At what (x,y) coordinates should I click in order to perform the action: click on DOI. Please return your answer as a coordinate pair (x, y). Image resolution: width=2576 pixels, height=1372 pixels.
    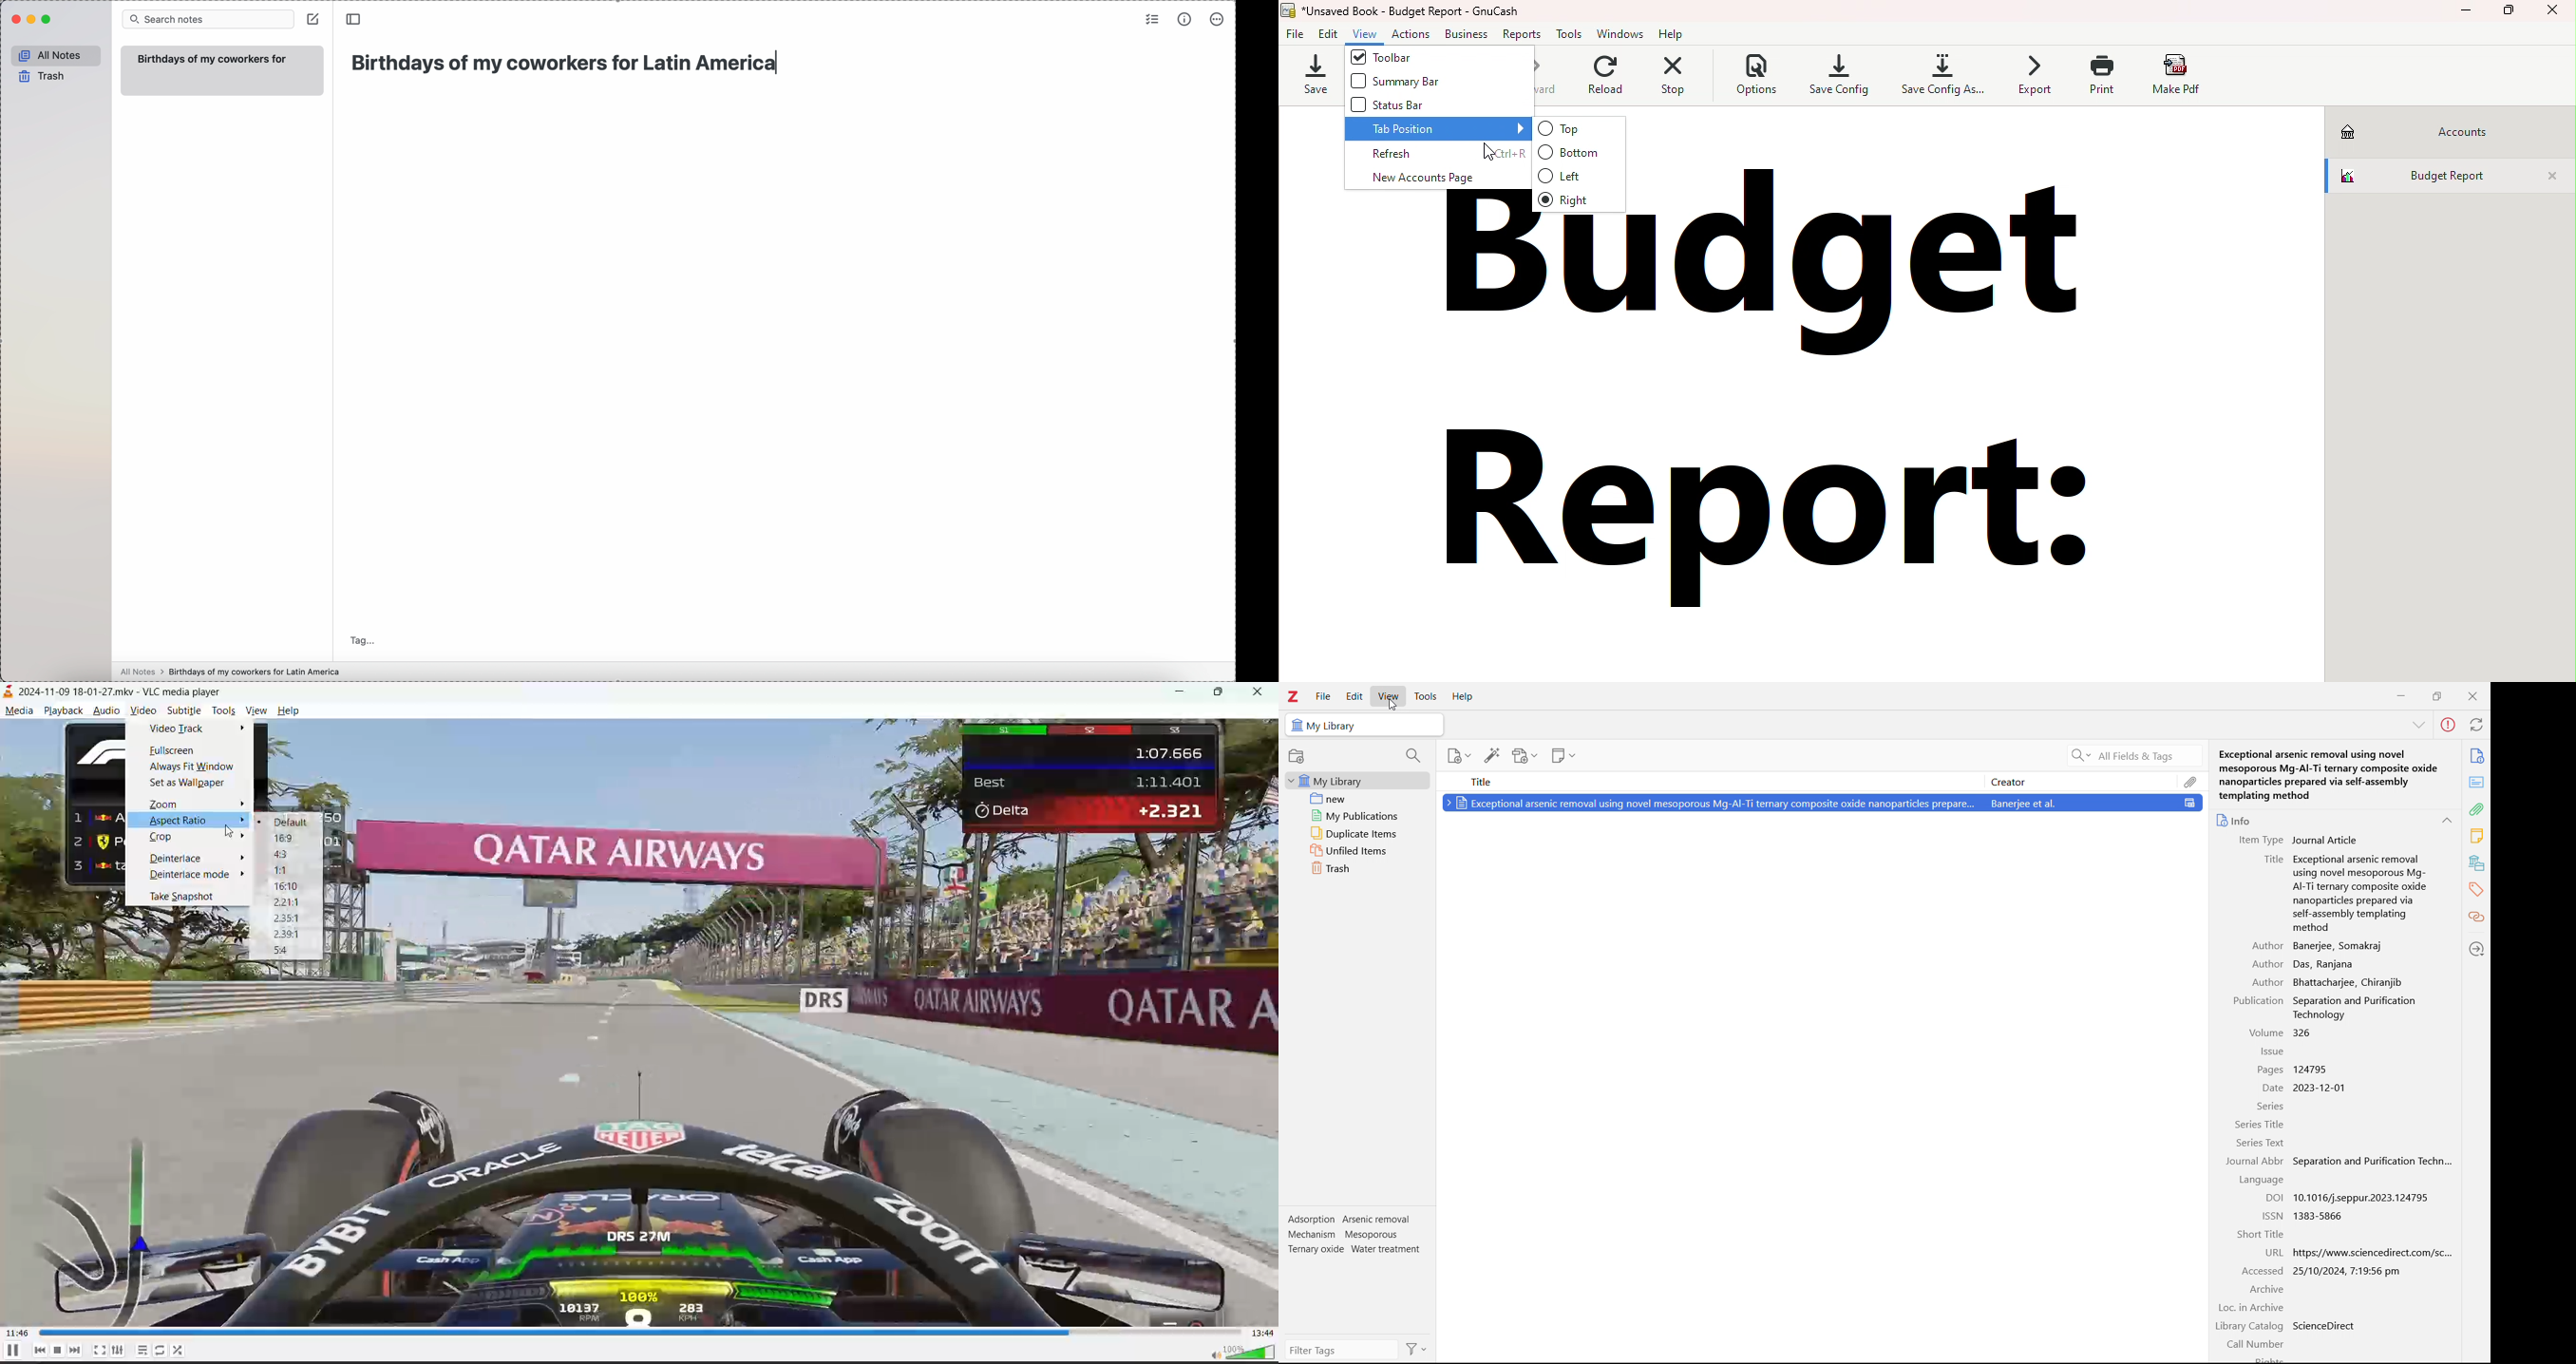
    Looking at the image, I should click on (2273, 1198).